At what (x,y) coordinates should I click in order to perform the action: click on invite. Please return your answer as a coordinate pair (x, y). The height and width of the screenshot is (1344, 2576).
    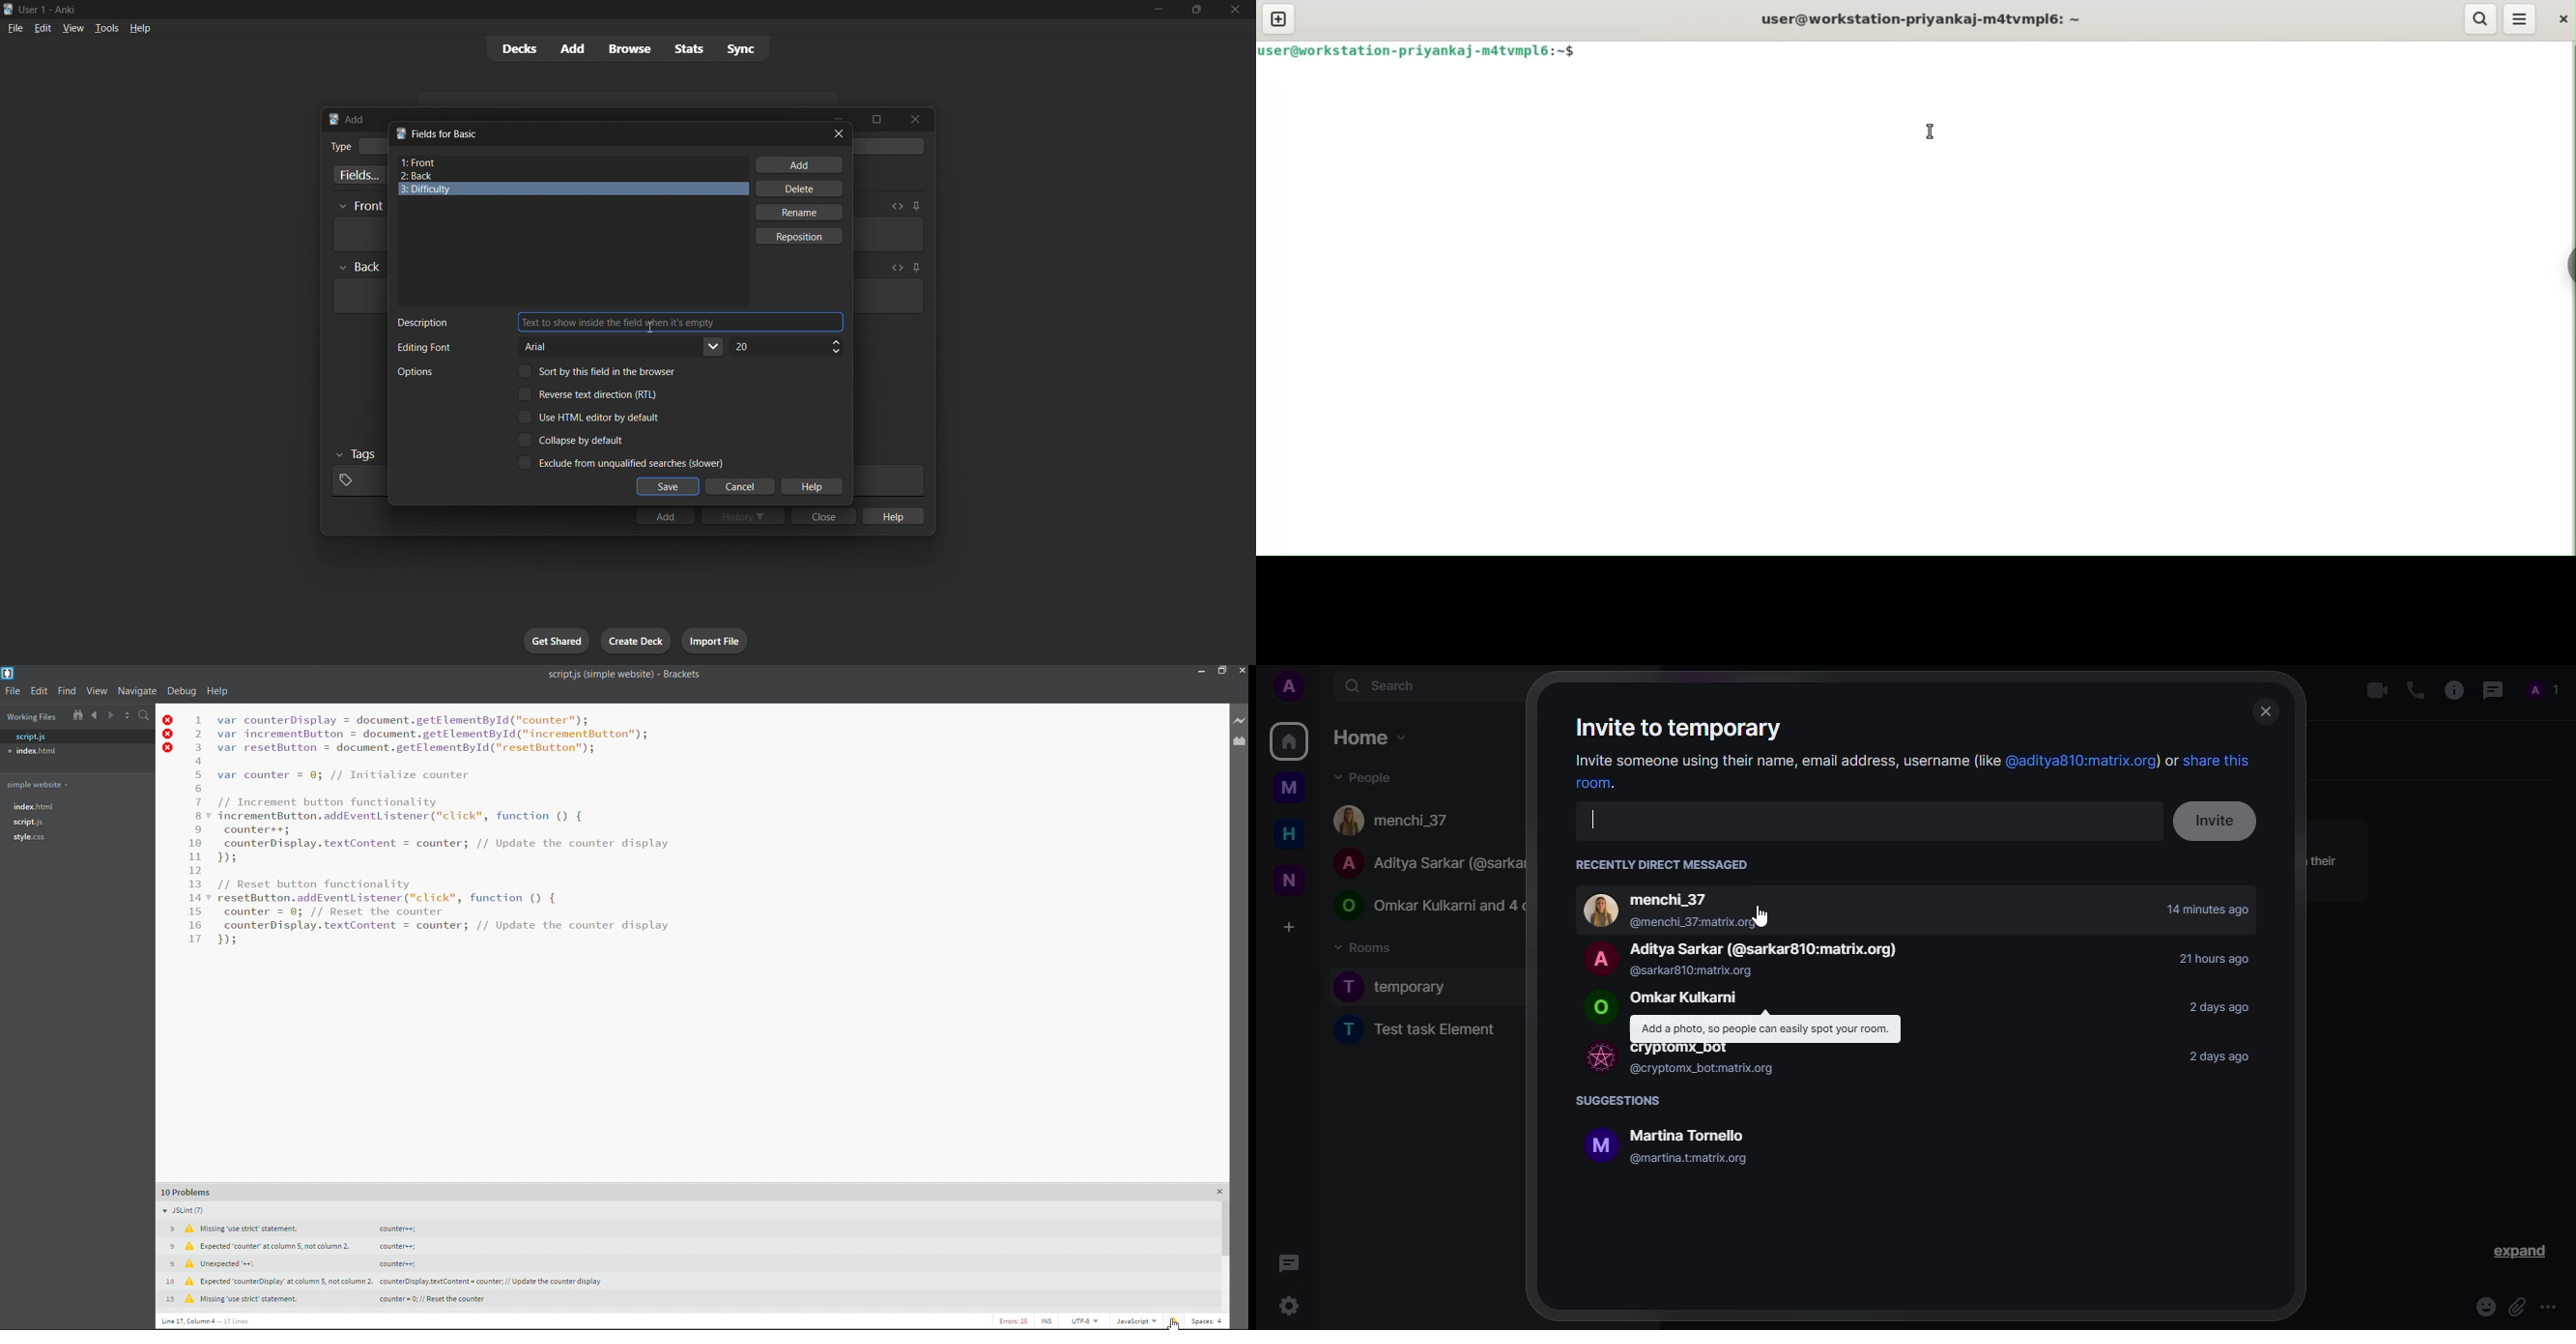
    Looking at the image, I should click on (2215, 821).